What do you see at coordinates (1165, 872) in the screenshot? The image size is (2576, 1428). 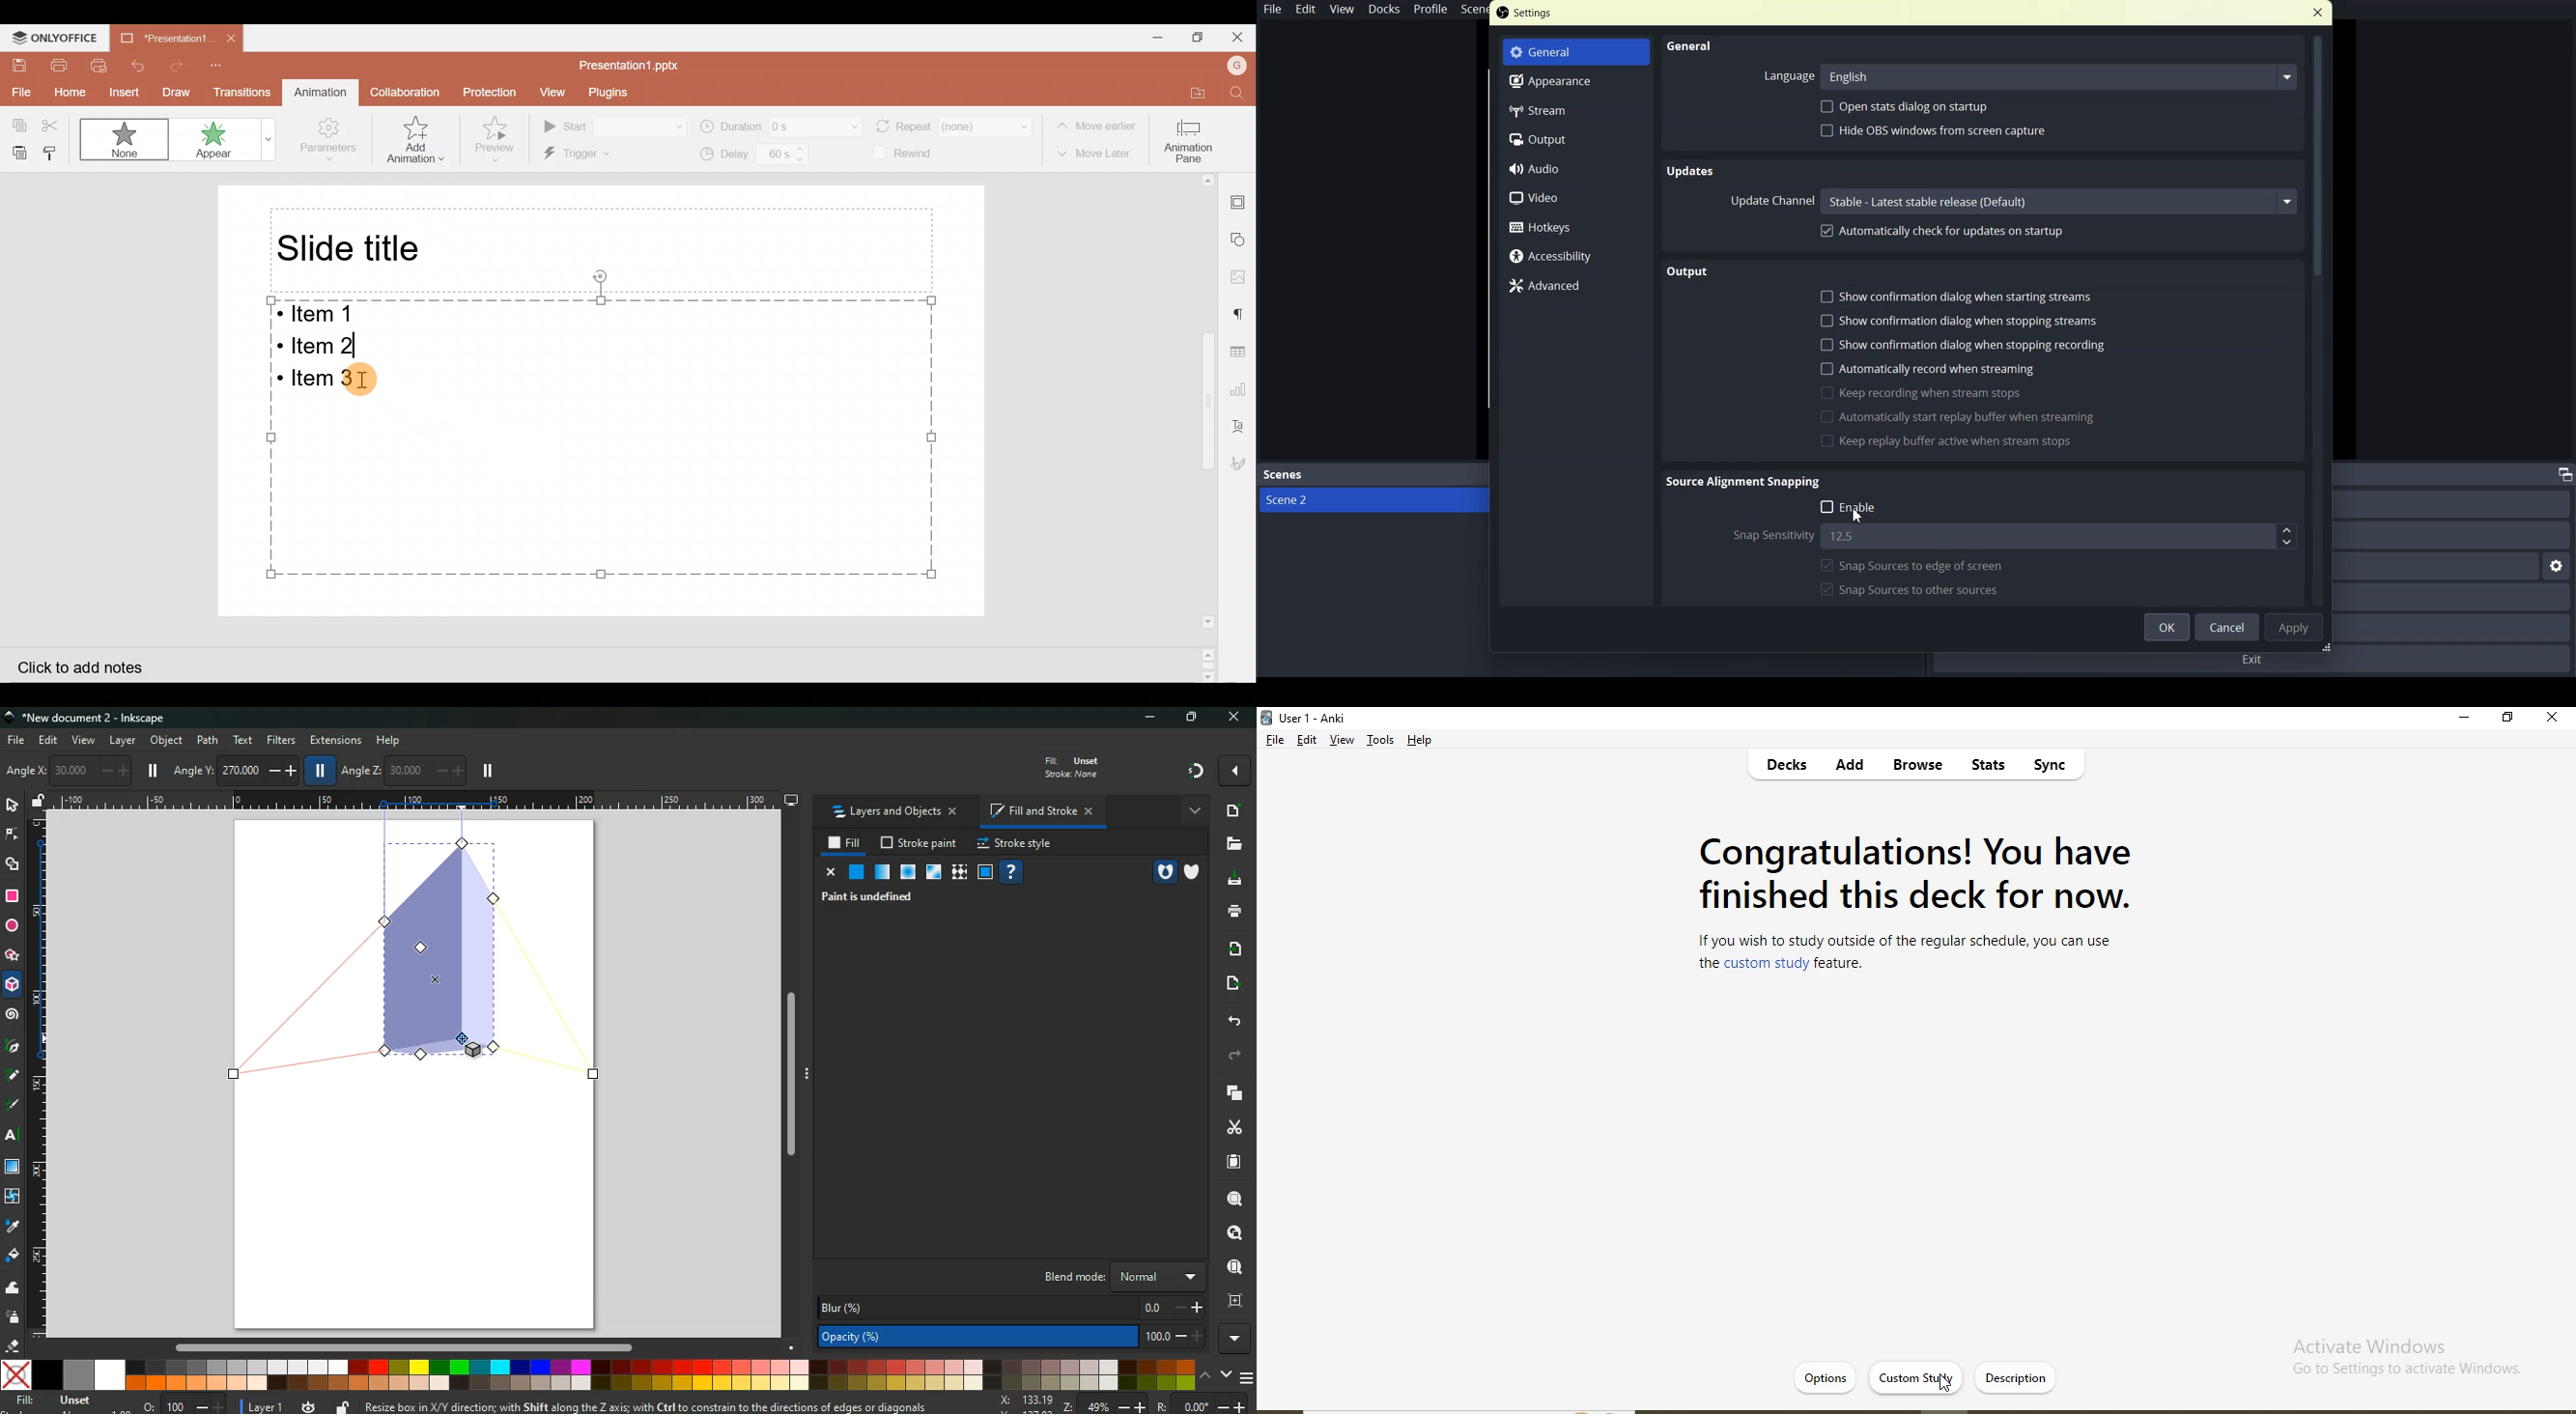 I see `hole` at bounding box center [1165, 872].